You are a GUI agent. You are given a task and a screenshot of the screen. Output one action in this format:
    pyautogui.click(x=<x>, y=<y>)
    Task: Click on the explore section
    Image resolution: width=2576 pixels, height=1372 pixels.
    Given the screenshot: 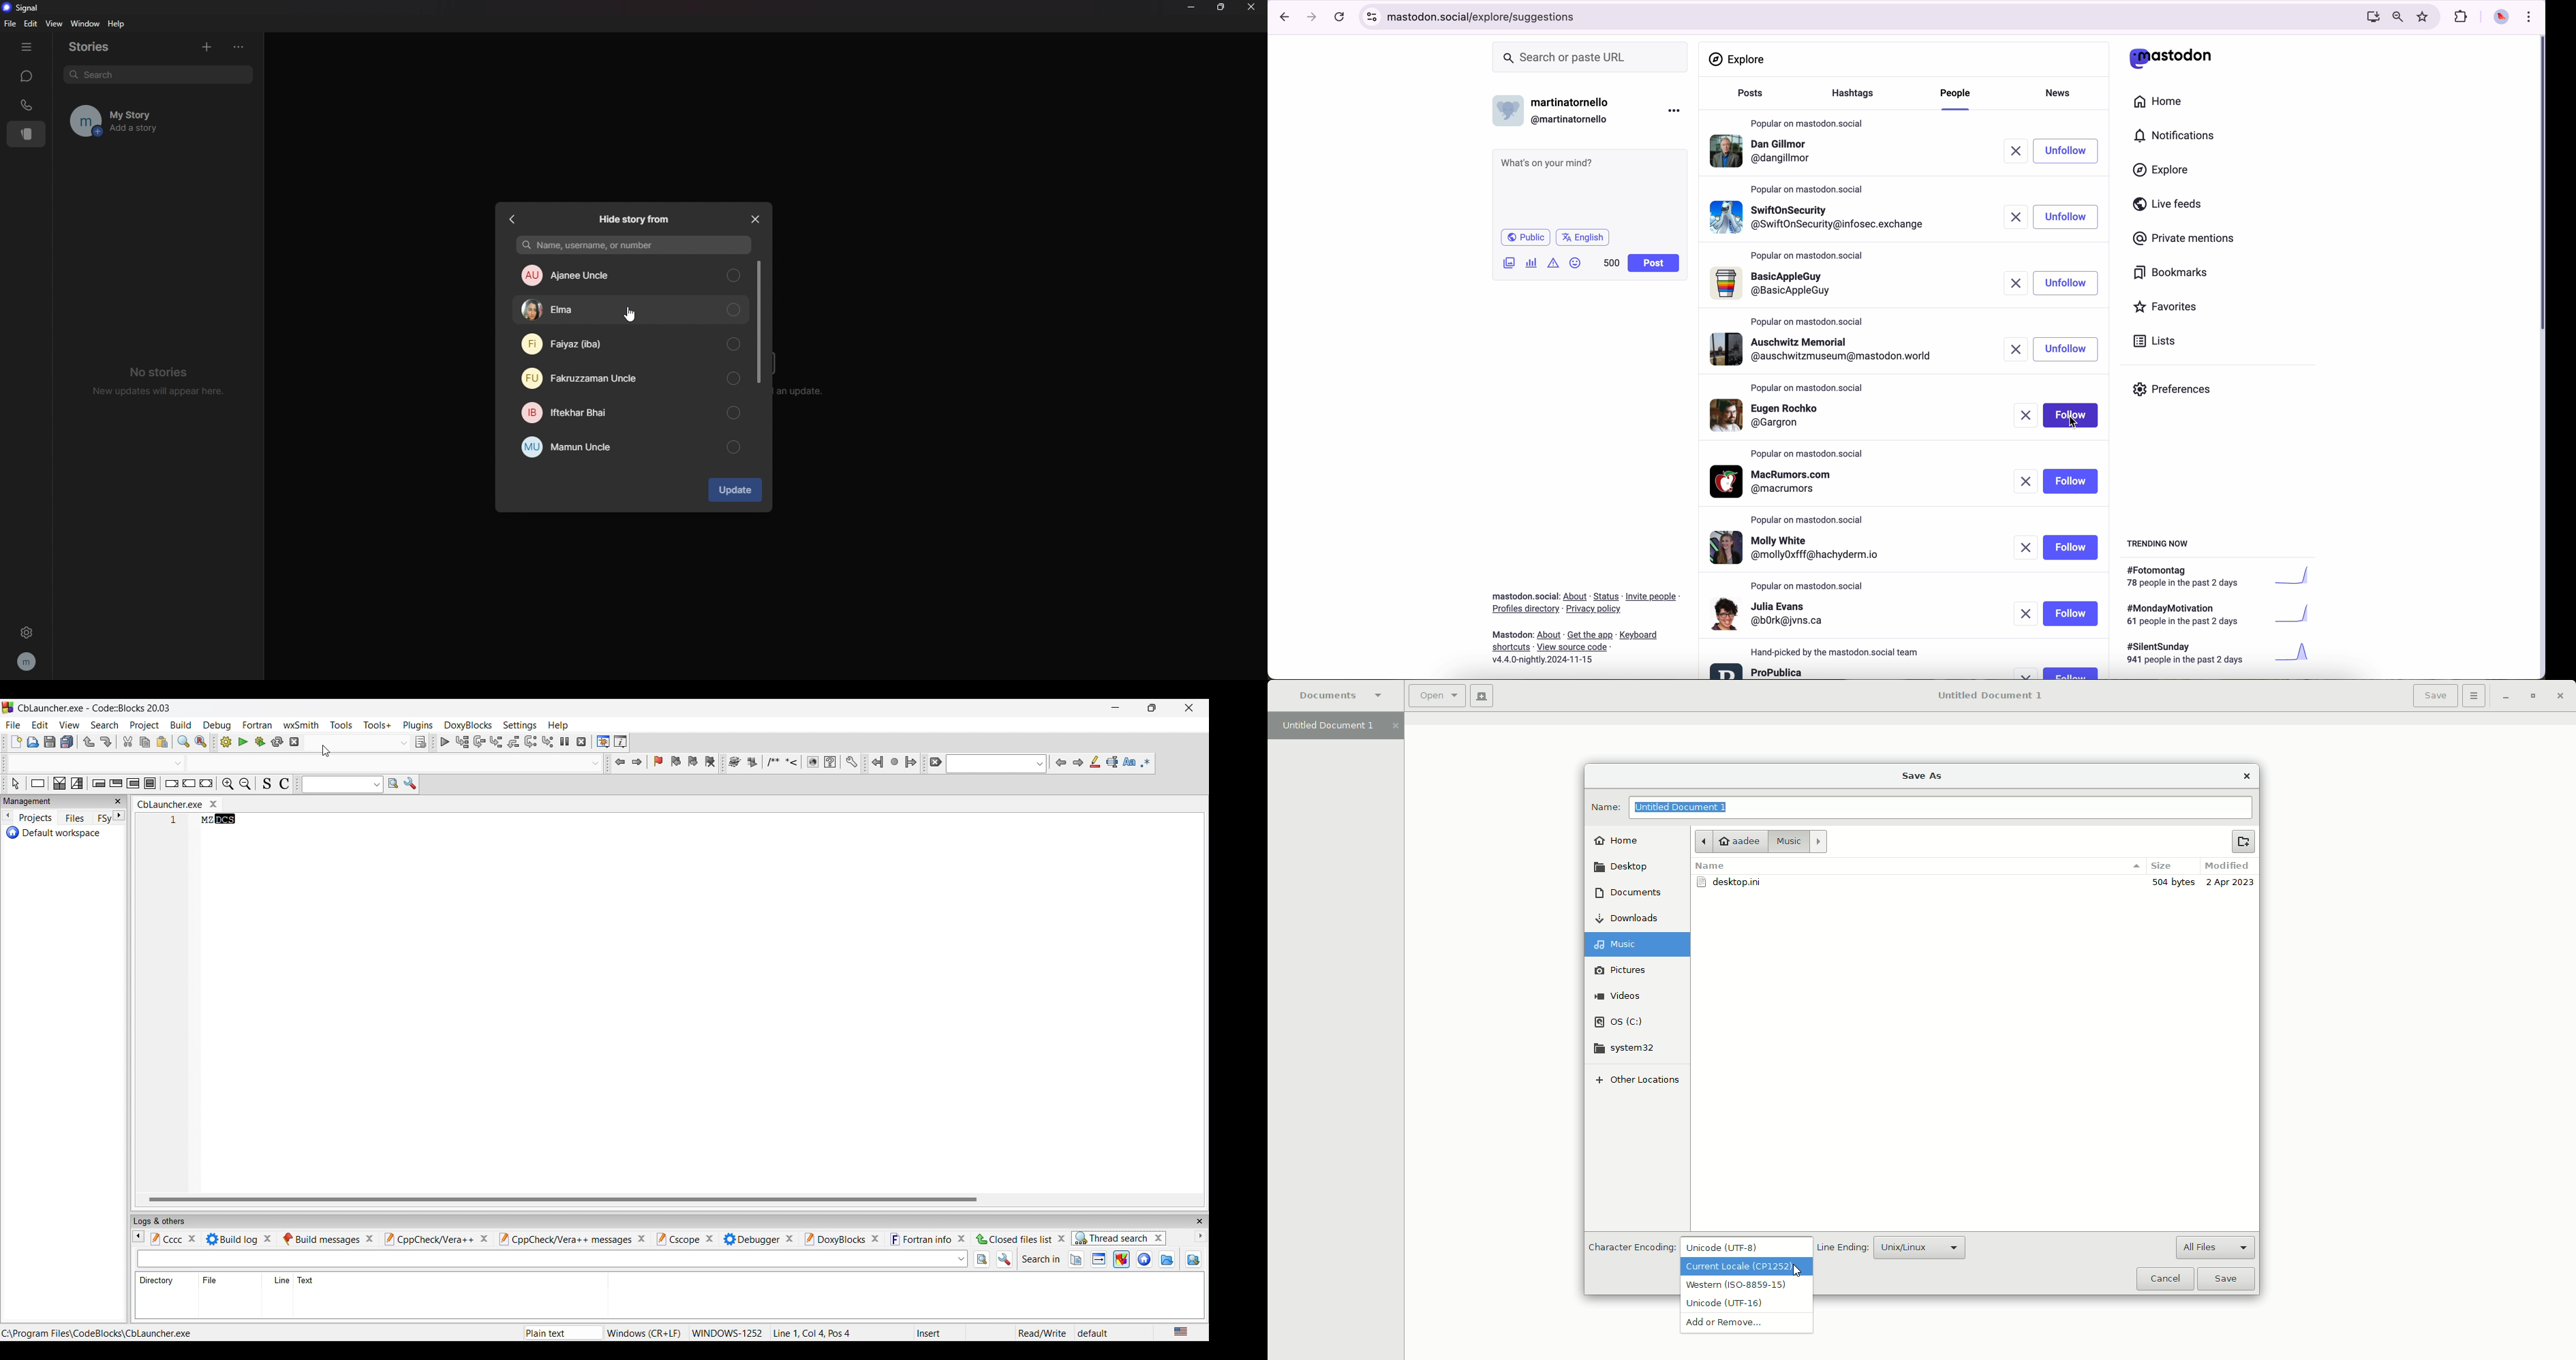 What is the action you would take?
    pyautogui.click(x=1739, y=59)
    